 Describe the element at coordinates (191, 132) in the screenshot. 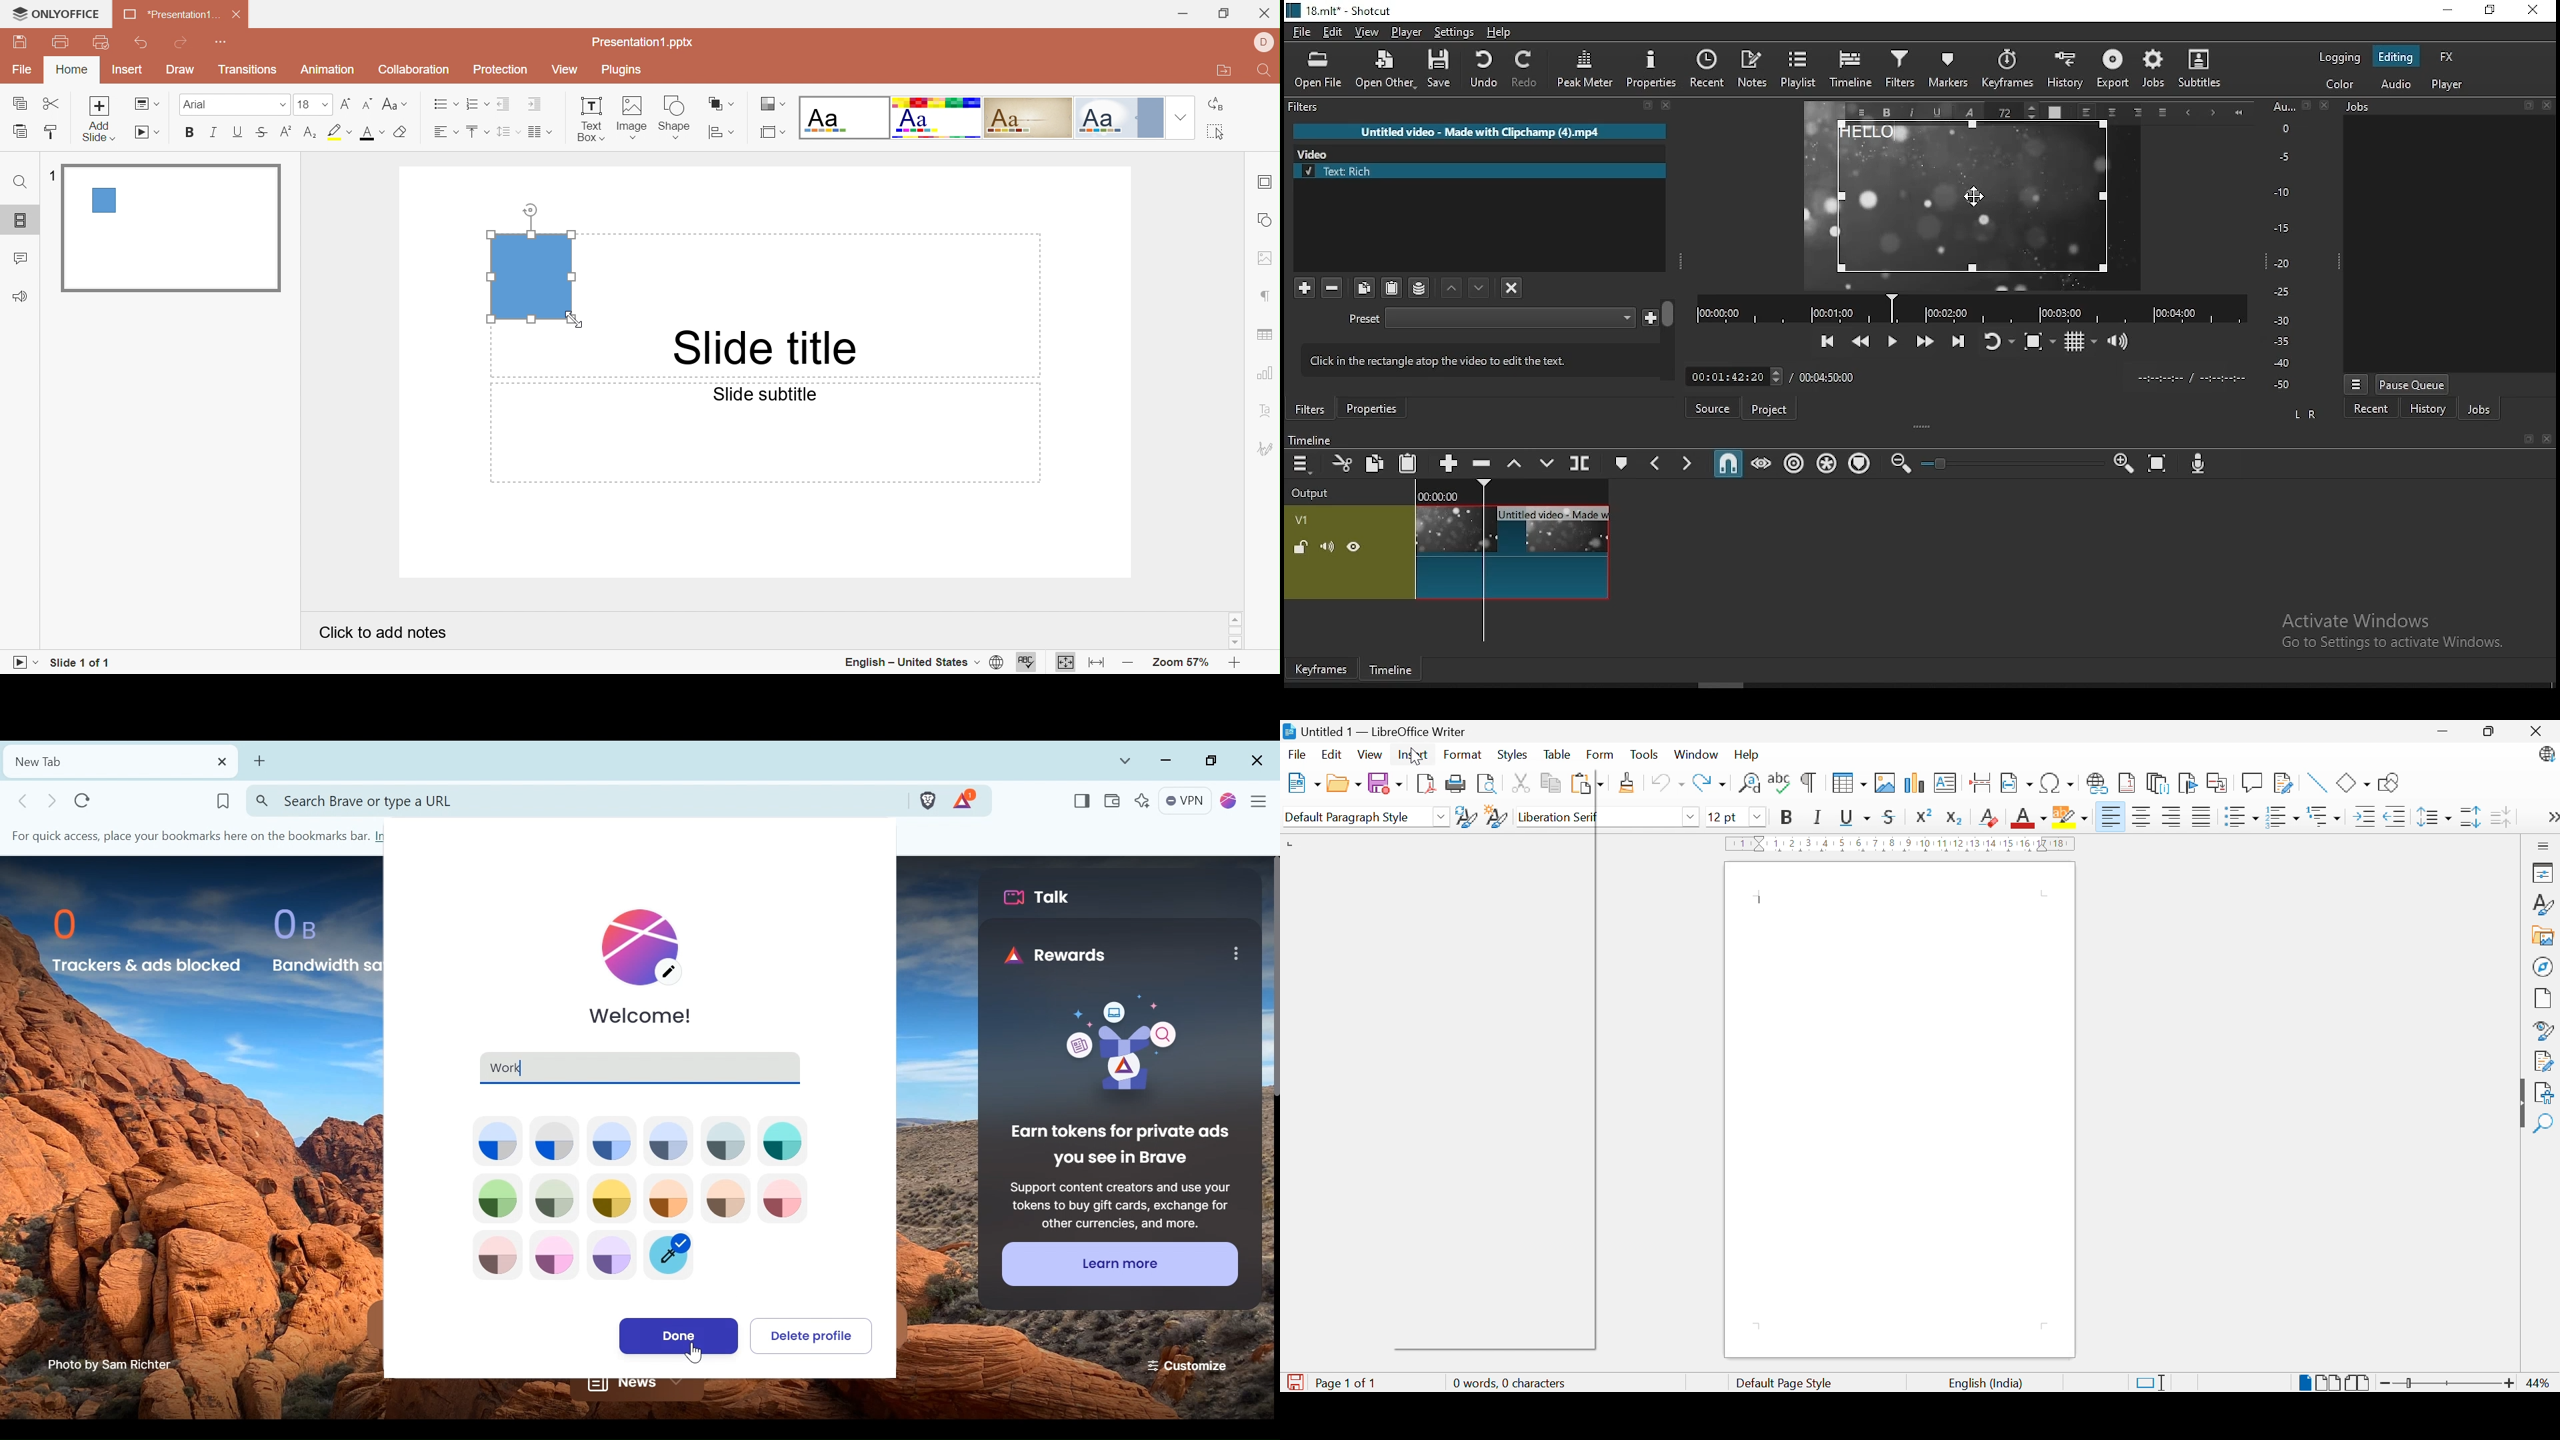

I see `Bold` at that location.